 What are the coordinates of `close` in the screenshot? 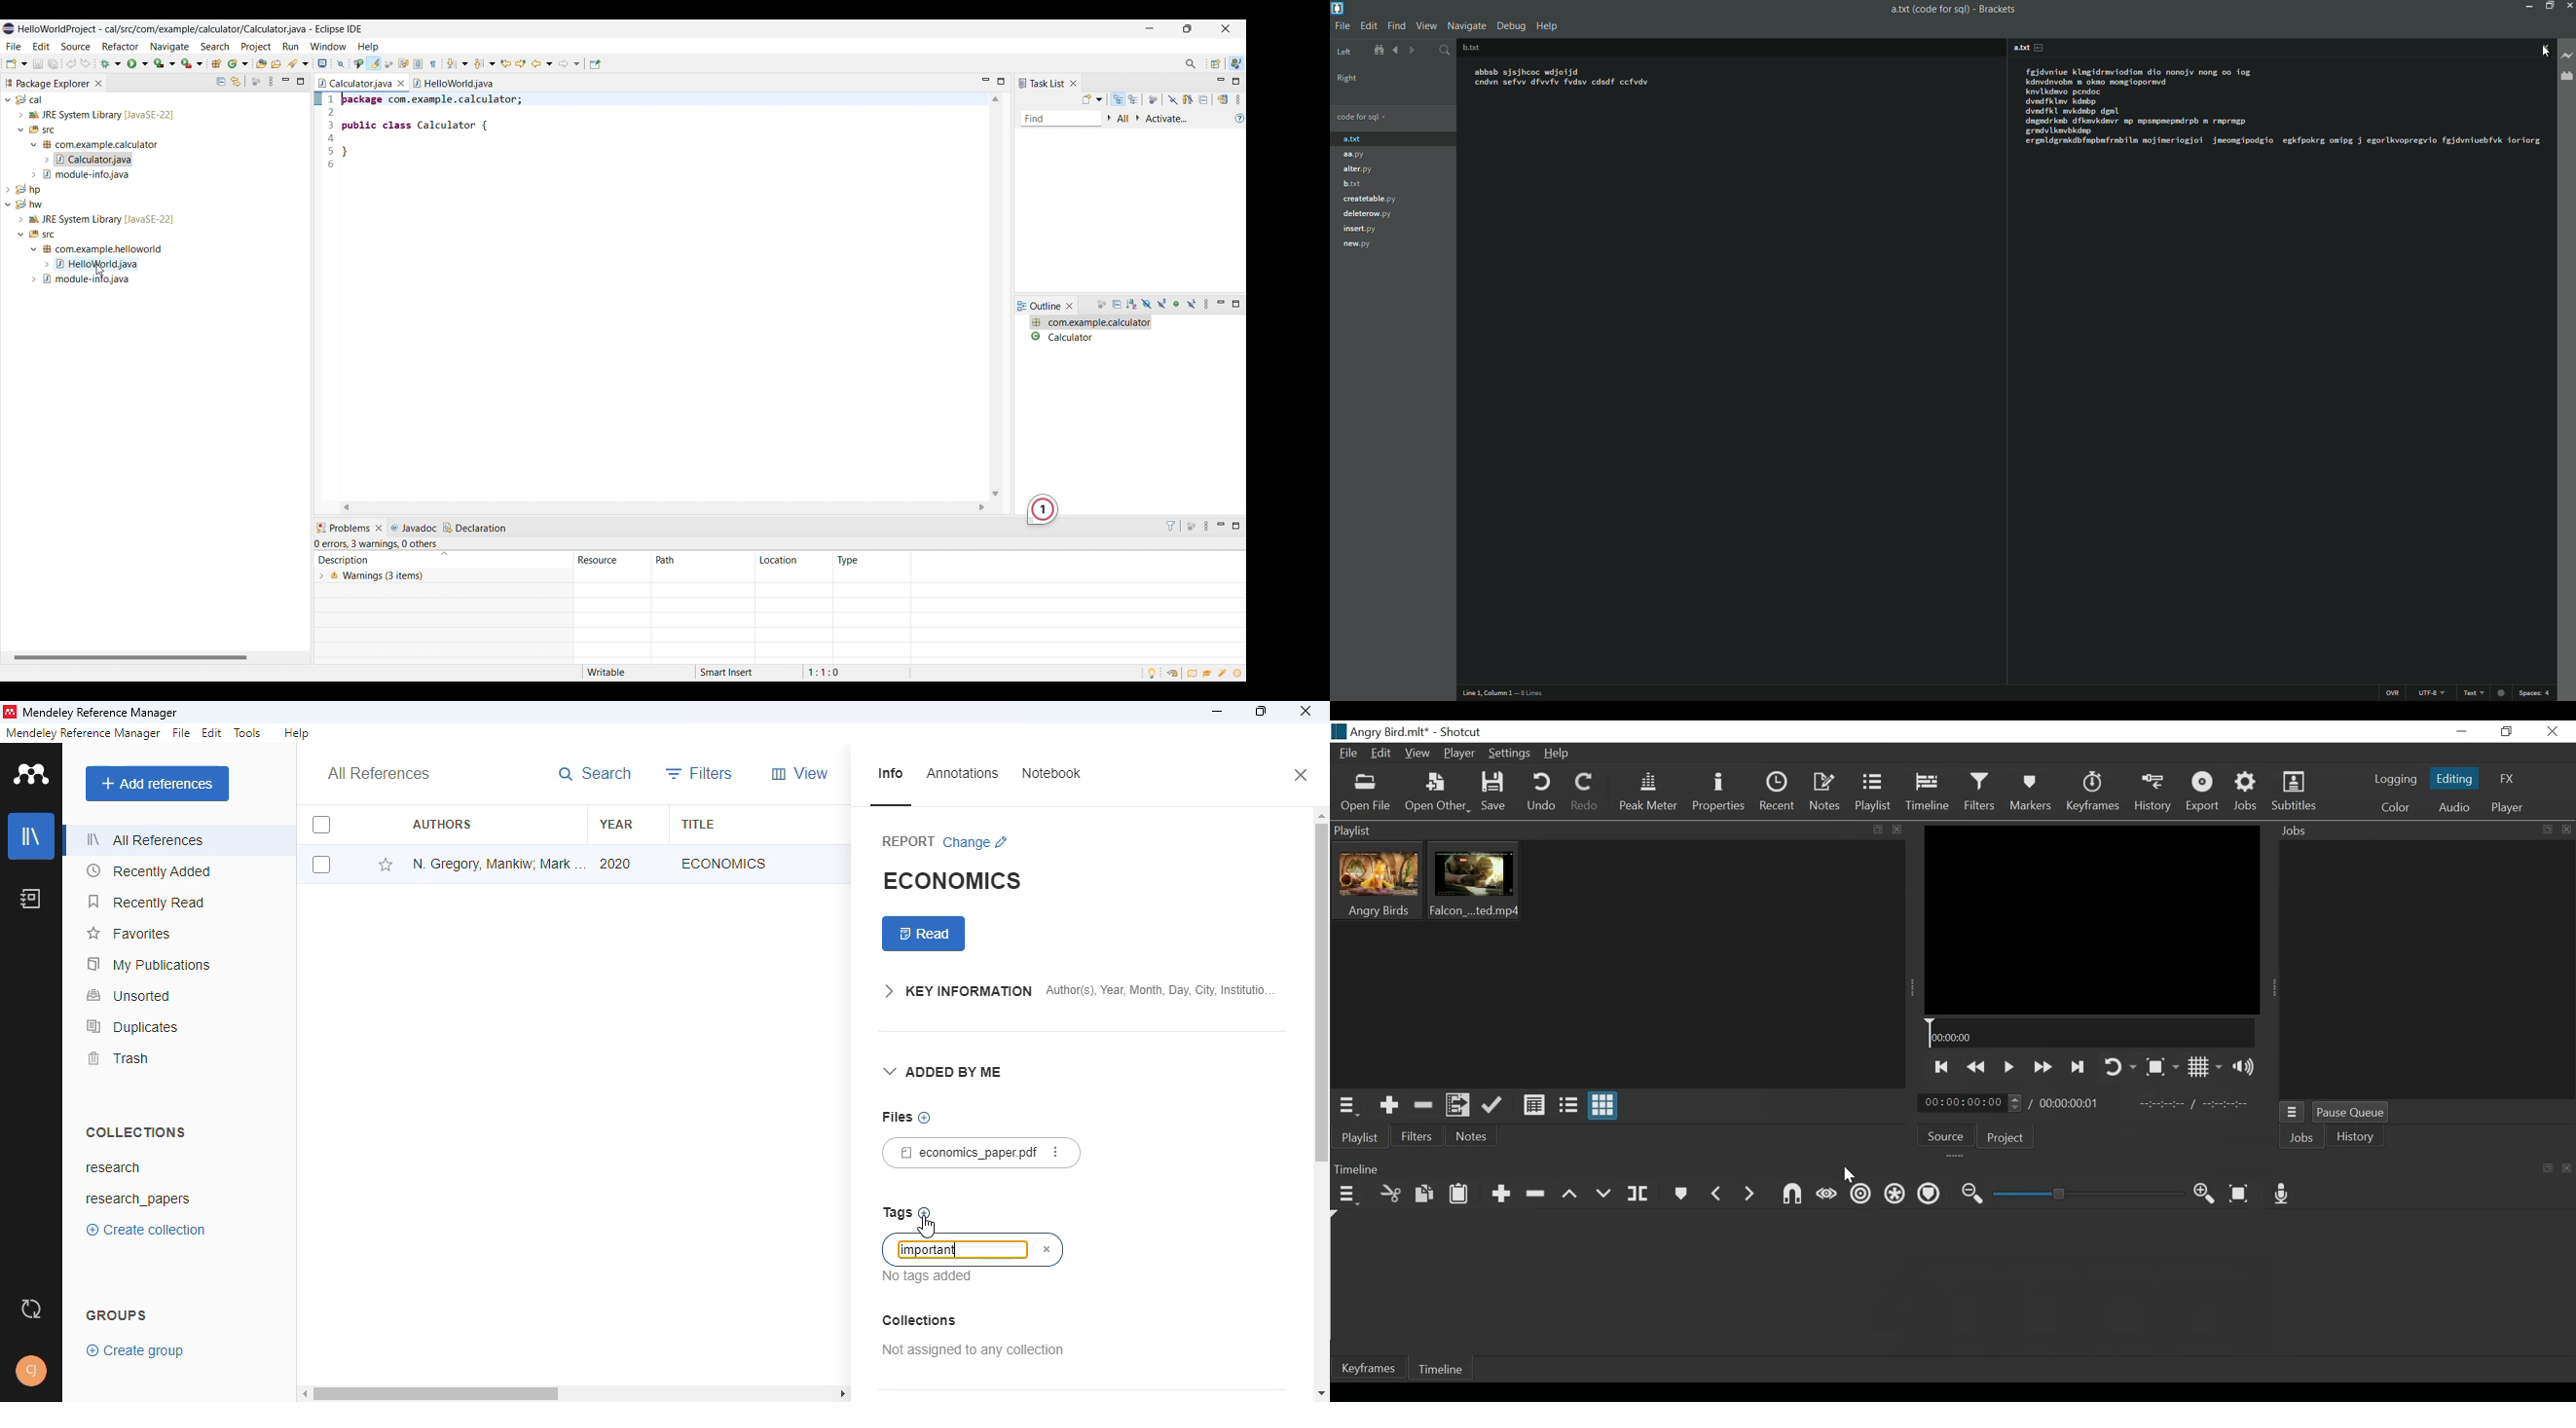 It's located at (1303, 776).